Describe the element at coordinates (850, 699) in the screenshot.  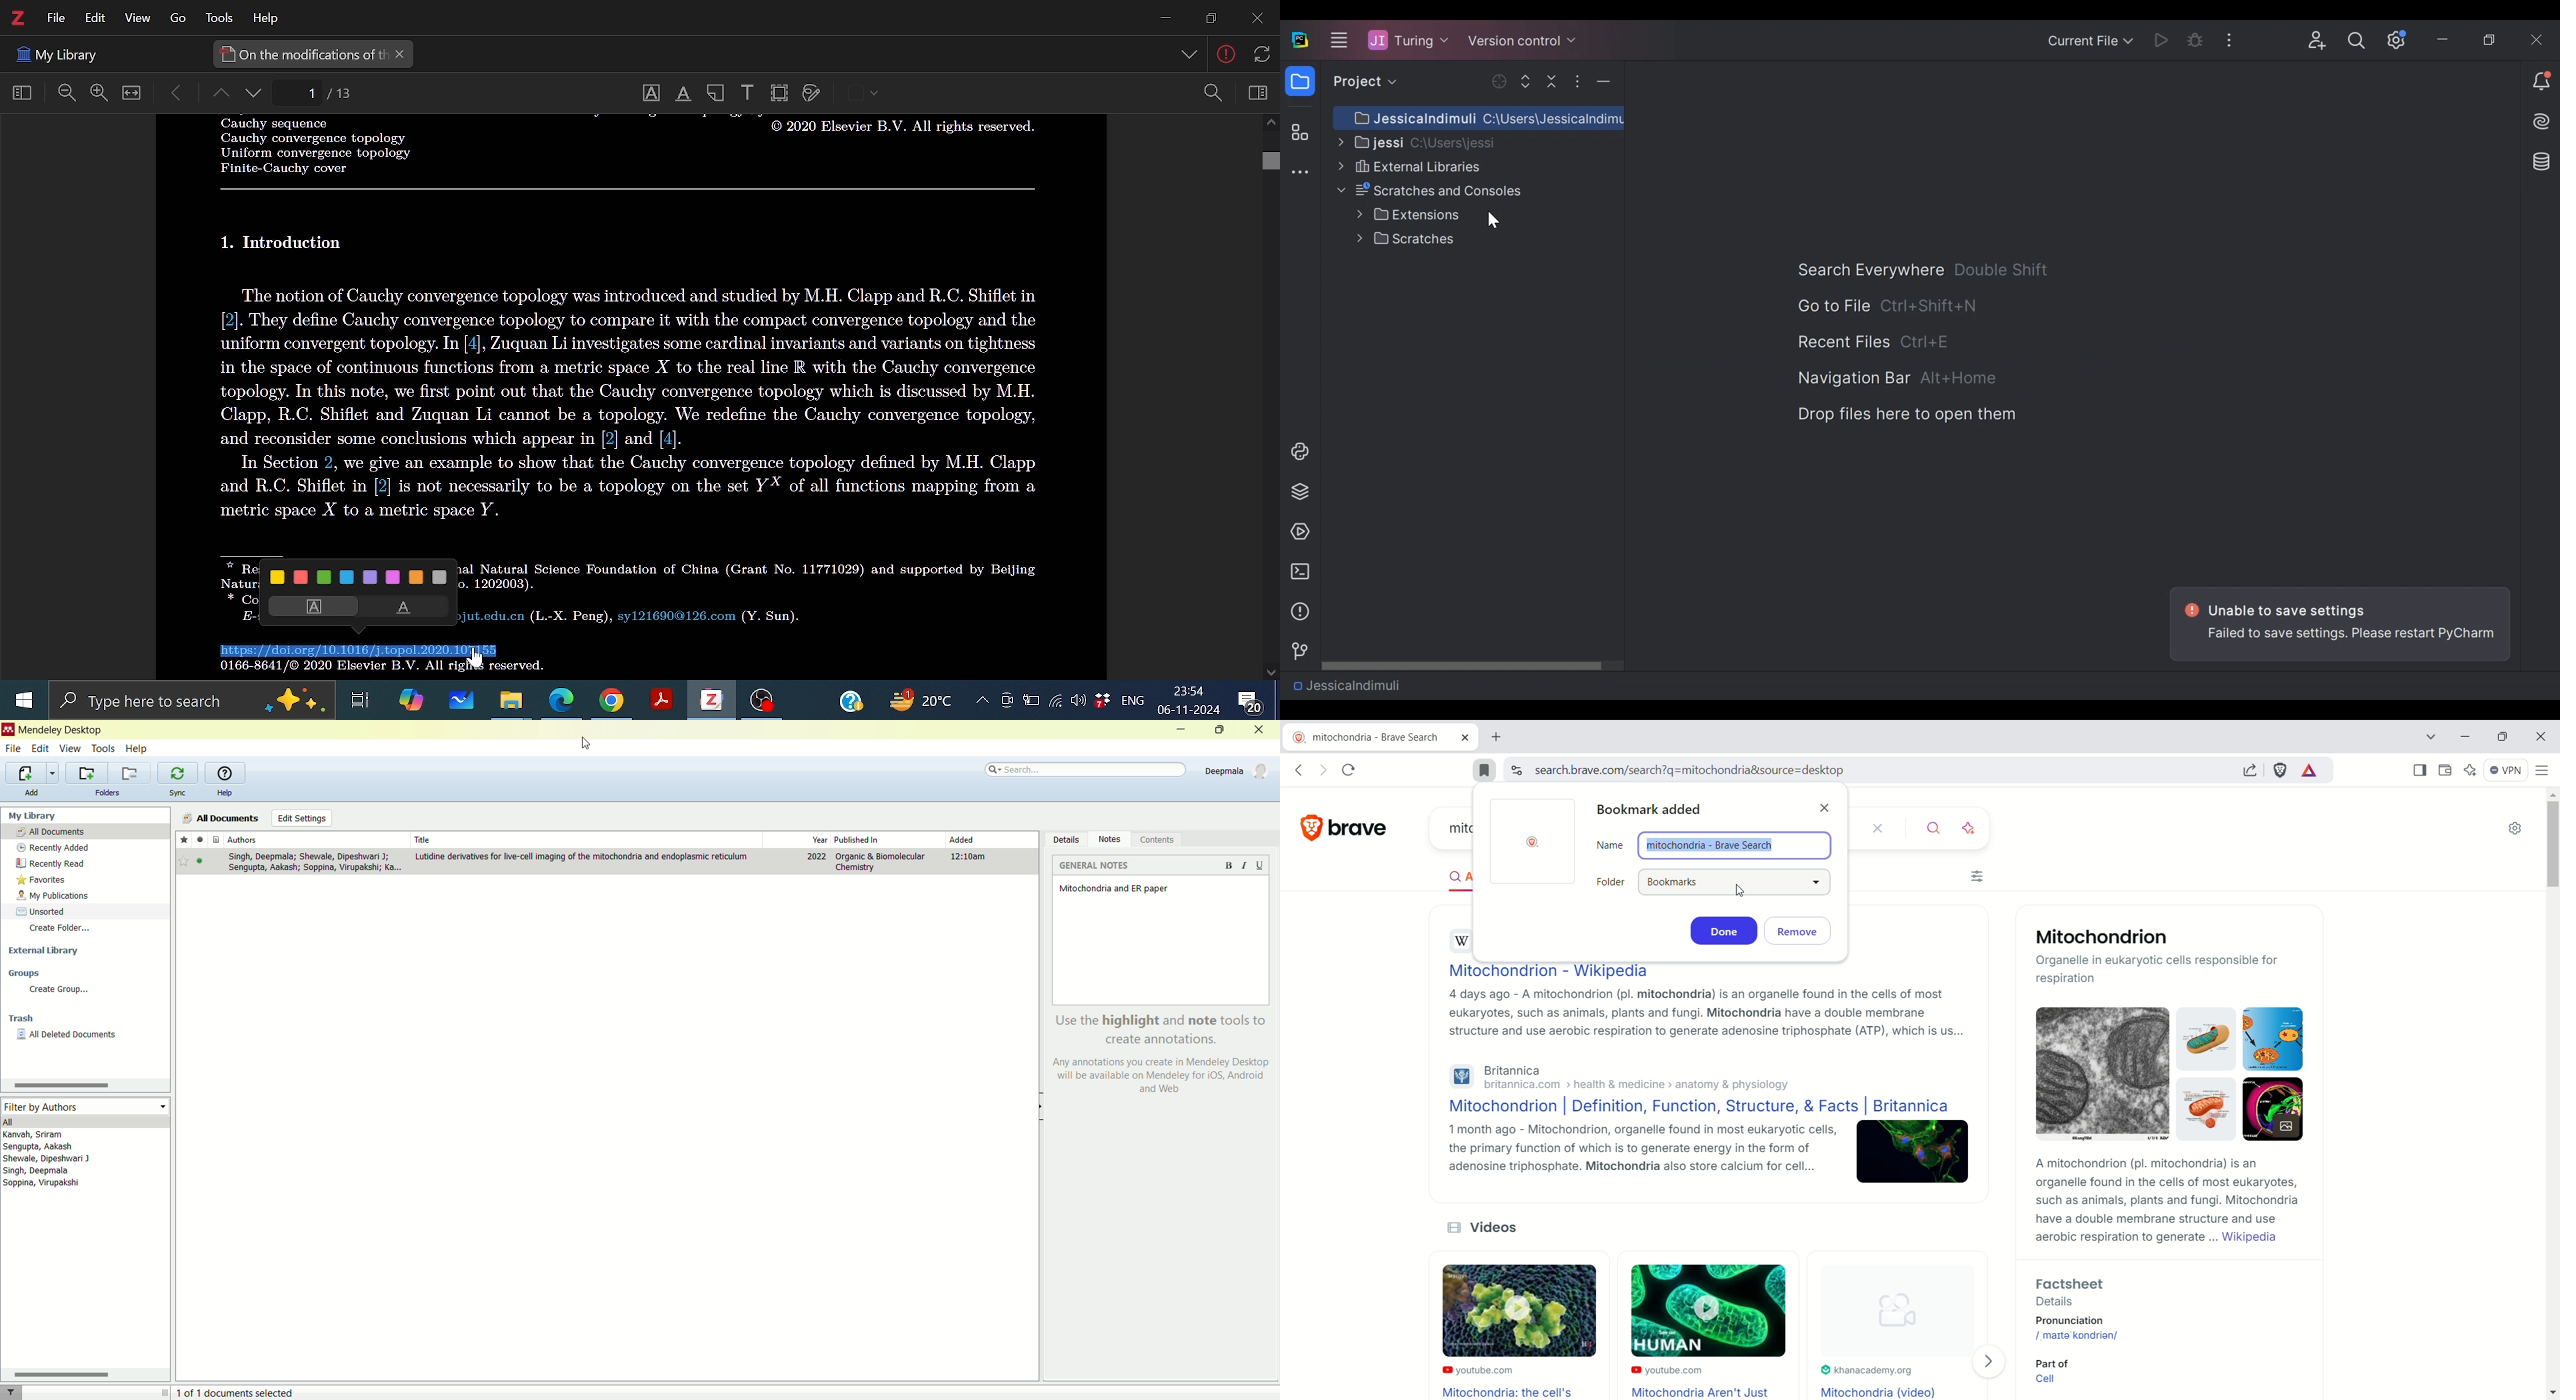
I see `Help` at that location.